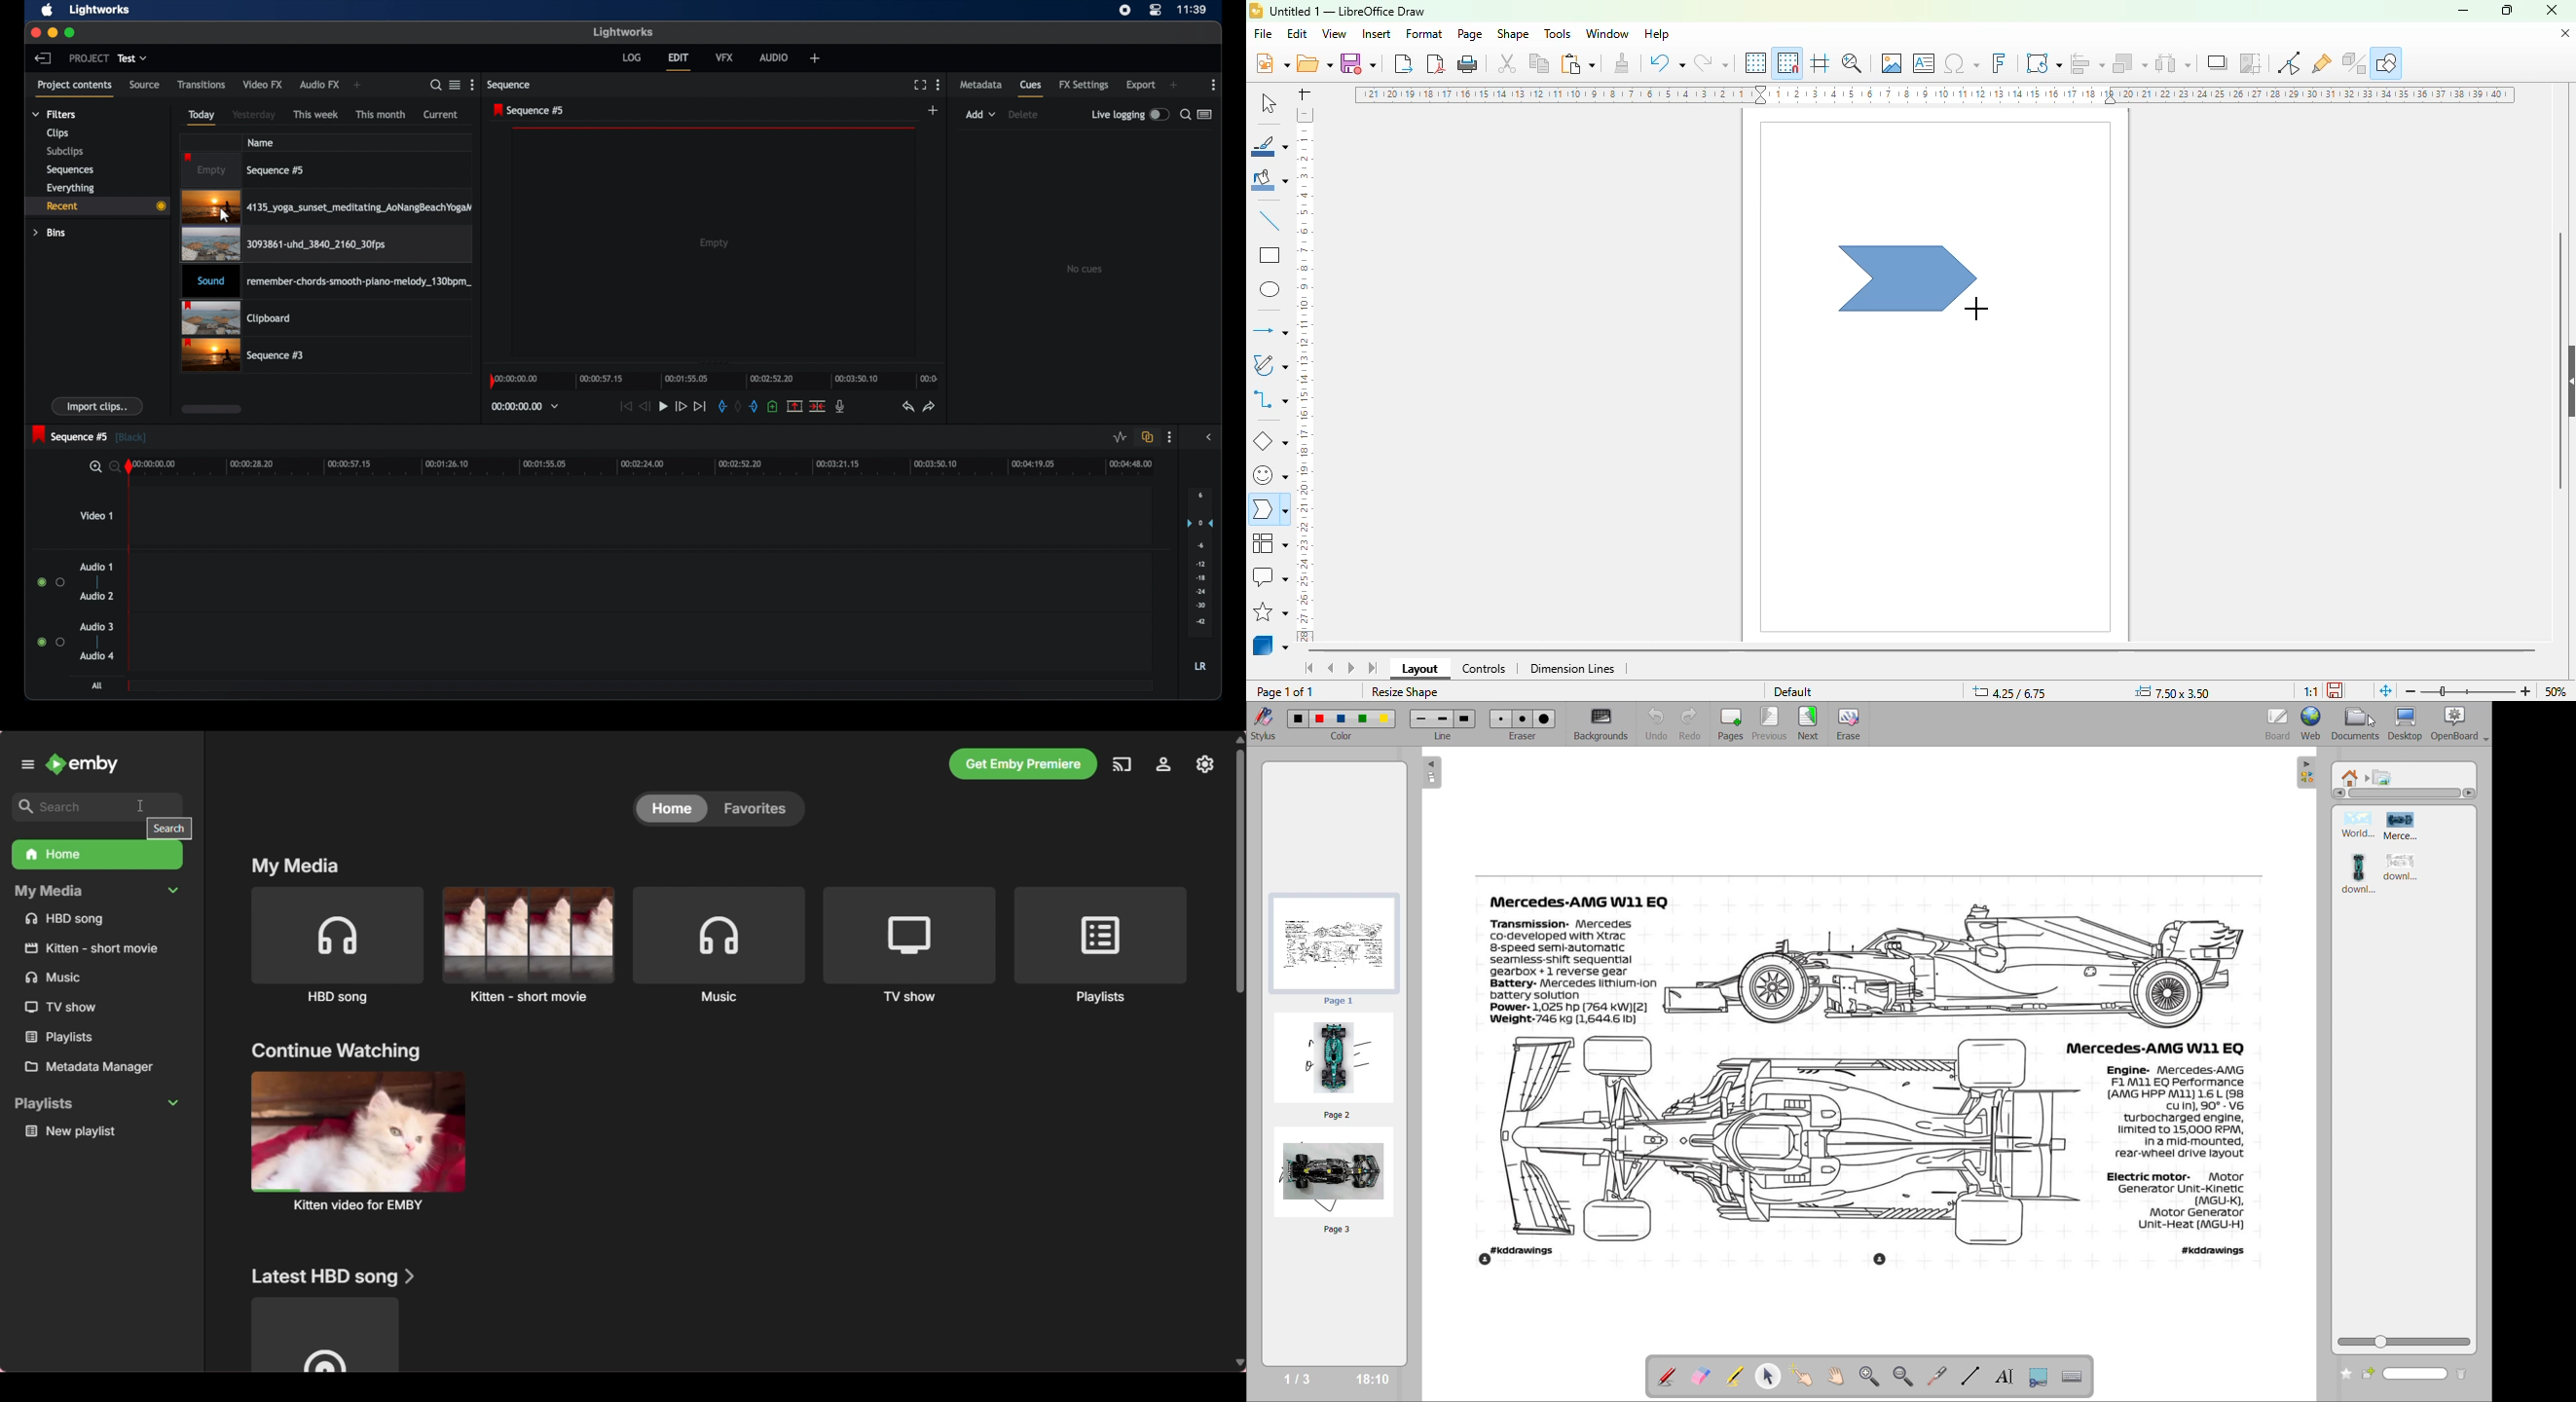 This screenshot has width=2576, height=1428. Describe the element at coordinates (1296, 718) in the screenshot. I see `color 1` at that location.